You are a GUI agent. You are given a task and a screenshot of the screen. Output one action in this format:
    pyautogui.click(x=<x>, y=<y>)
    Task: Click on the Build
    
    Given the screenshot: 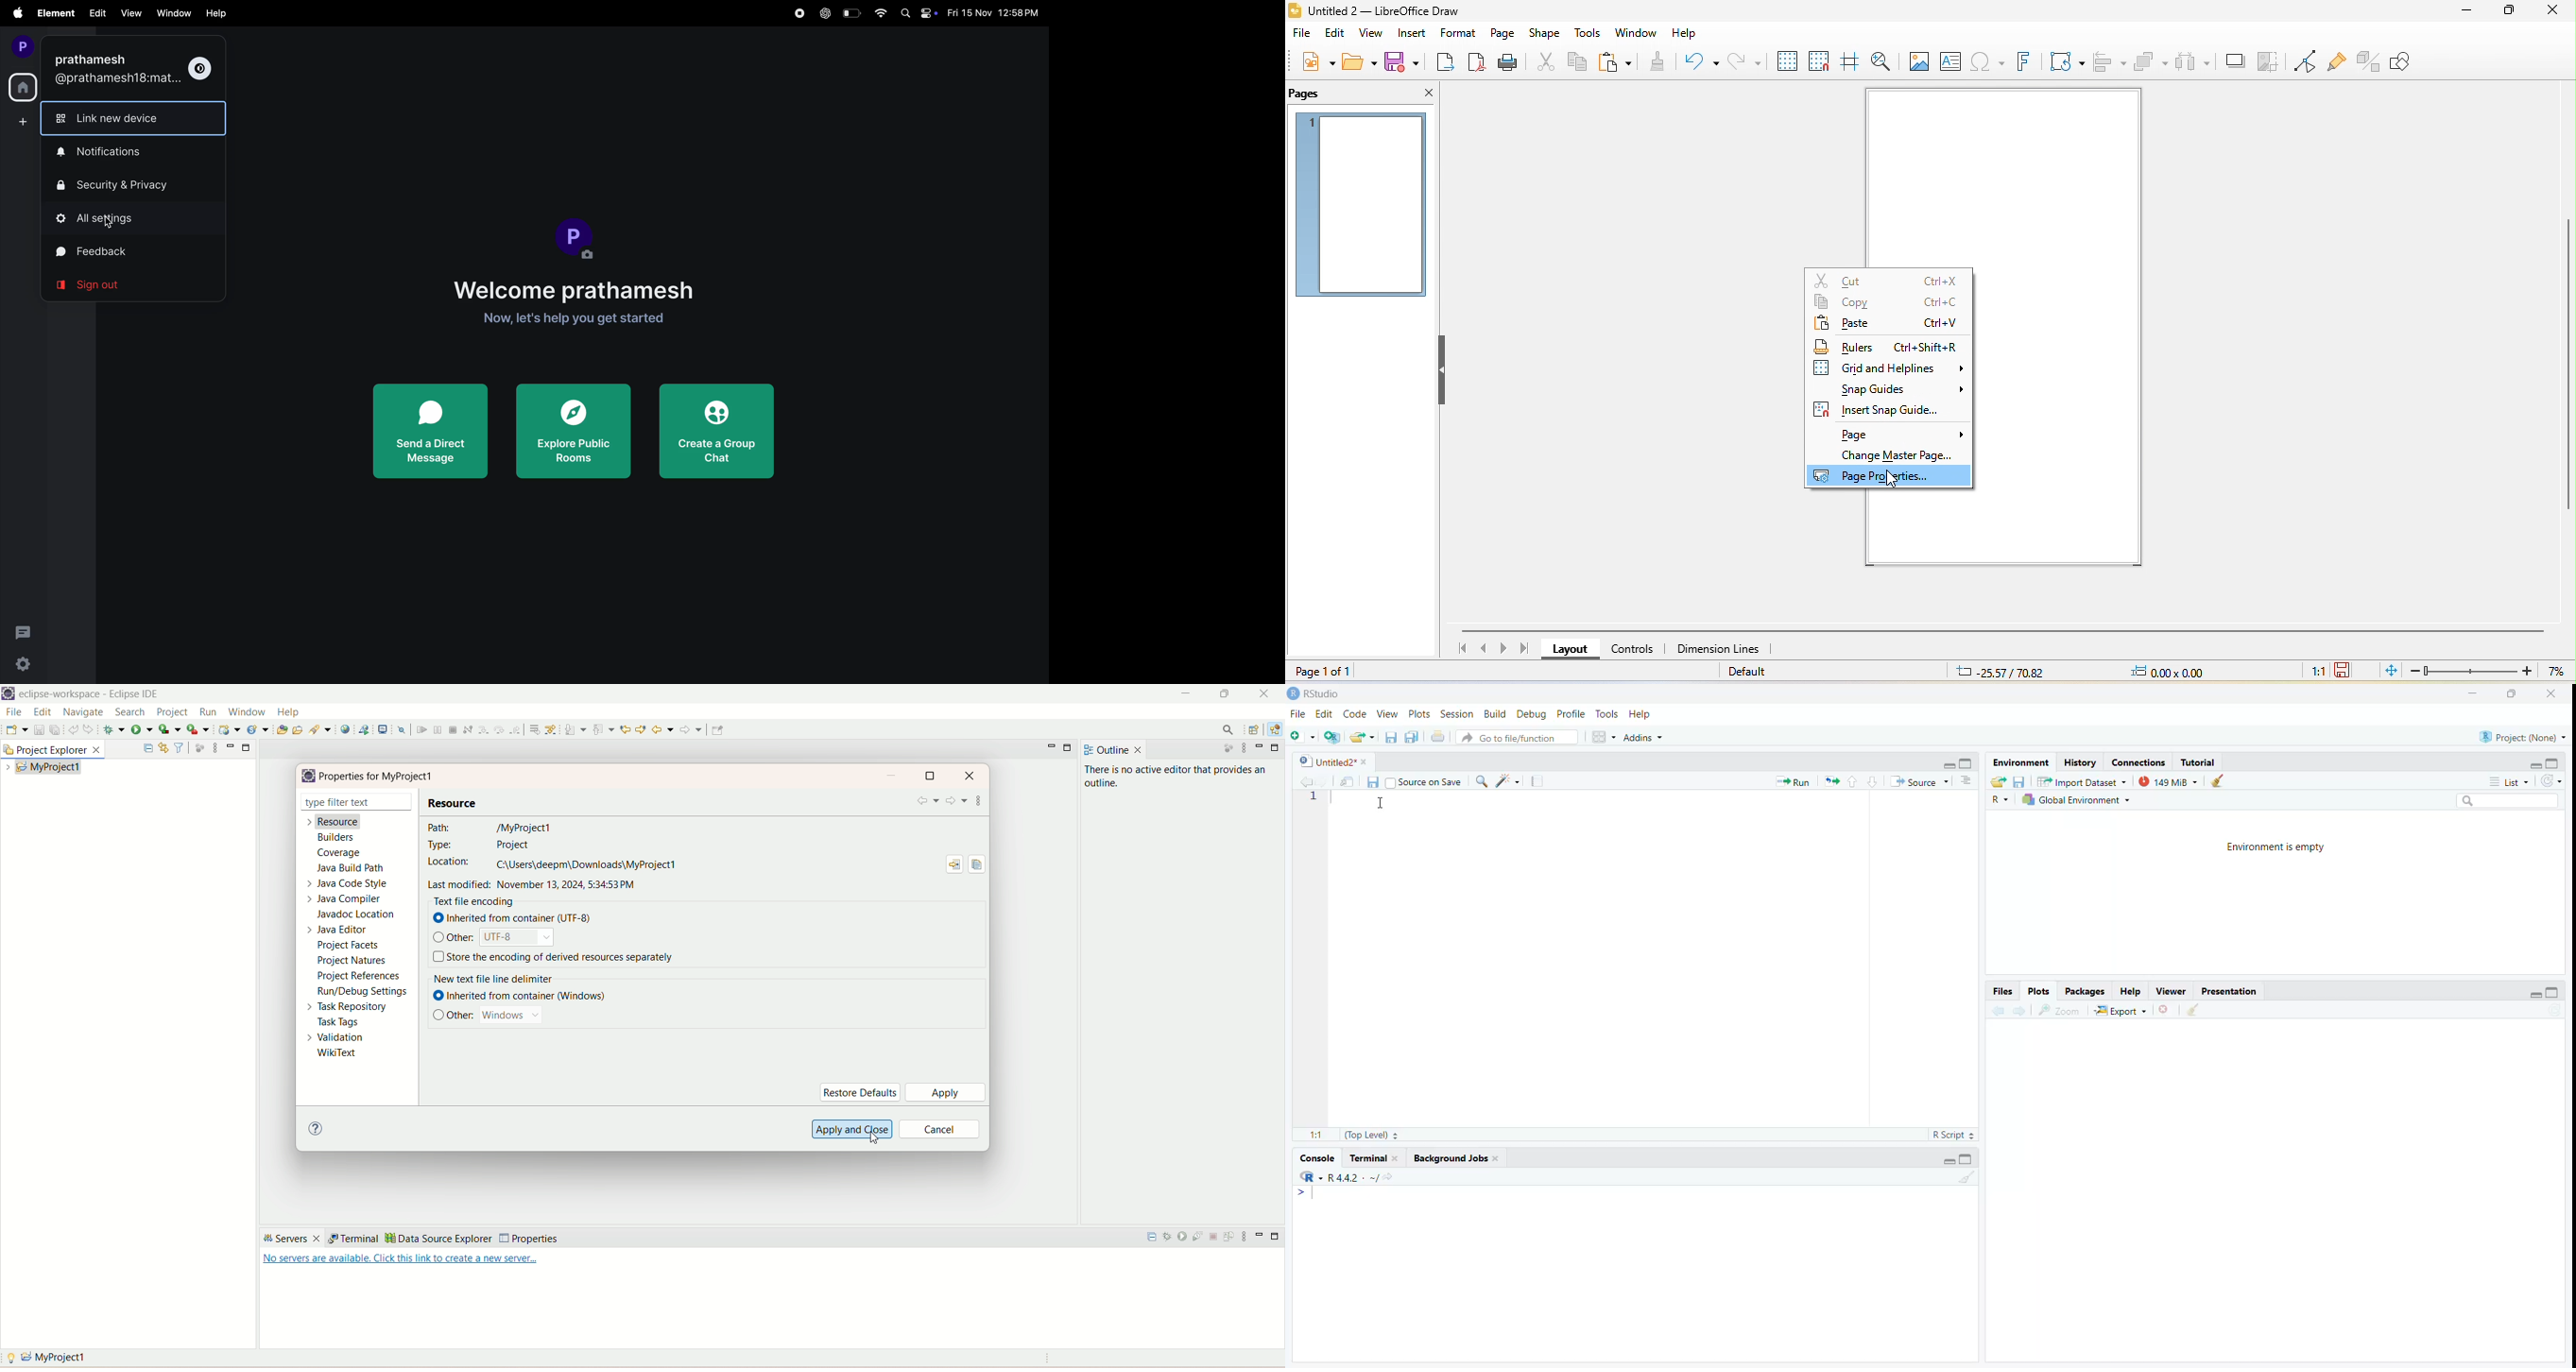 What is the action you would take?
    pyautogui.click(x=1493, y=714)
    